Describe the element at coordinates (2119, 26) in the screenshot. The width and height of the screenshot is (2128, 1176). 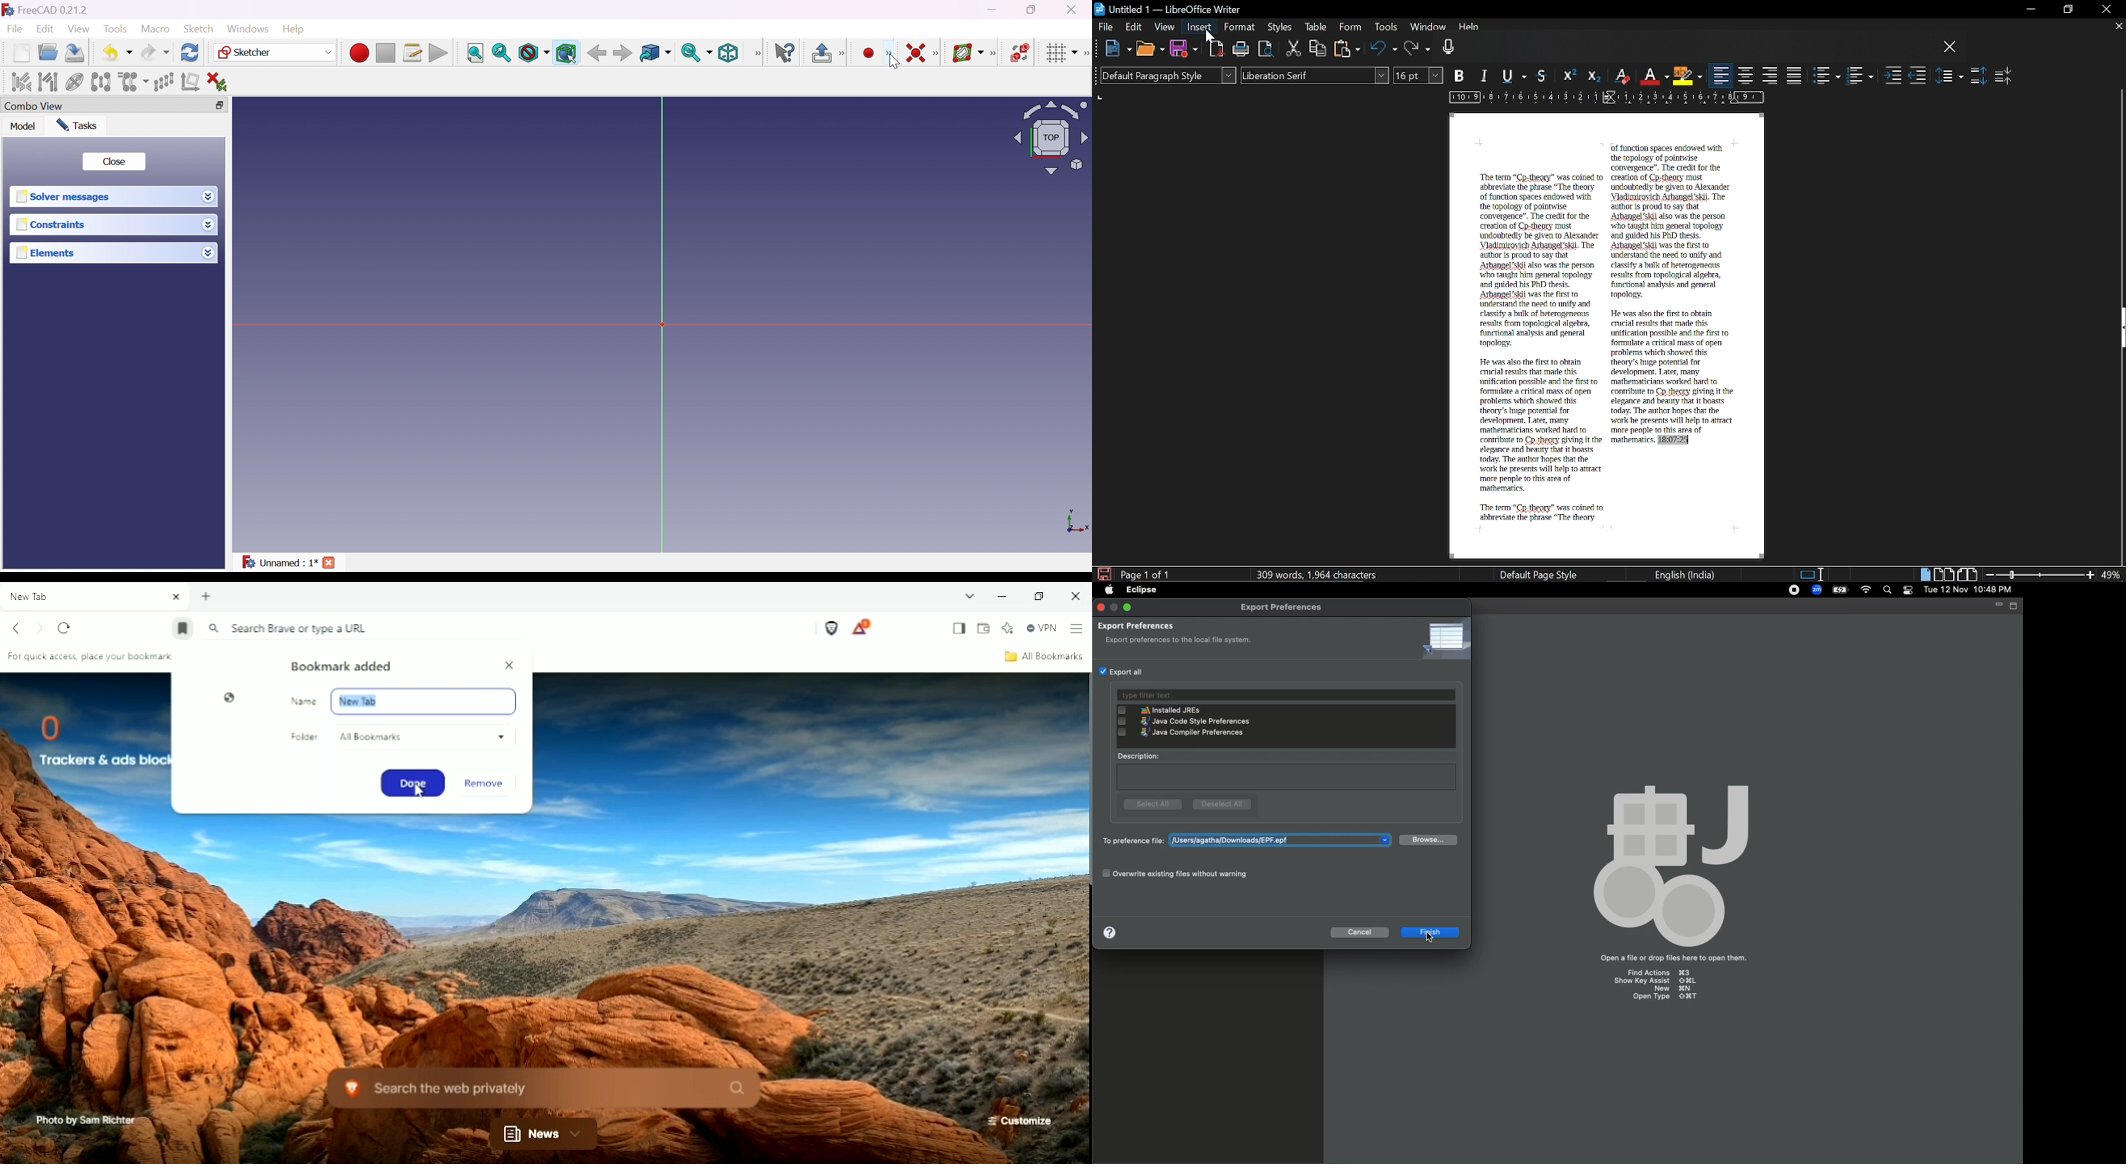
I see `Close current tab` at that location.